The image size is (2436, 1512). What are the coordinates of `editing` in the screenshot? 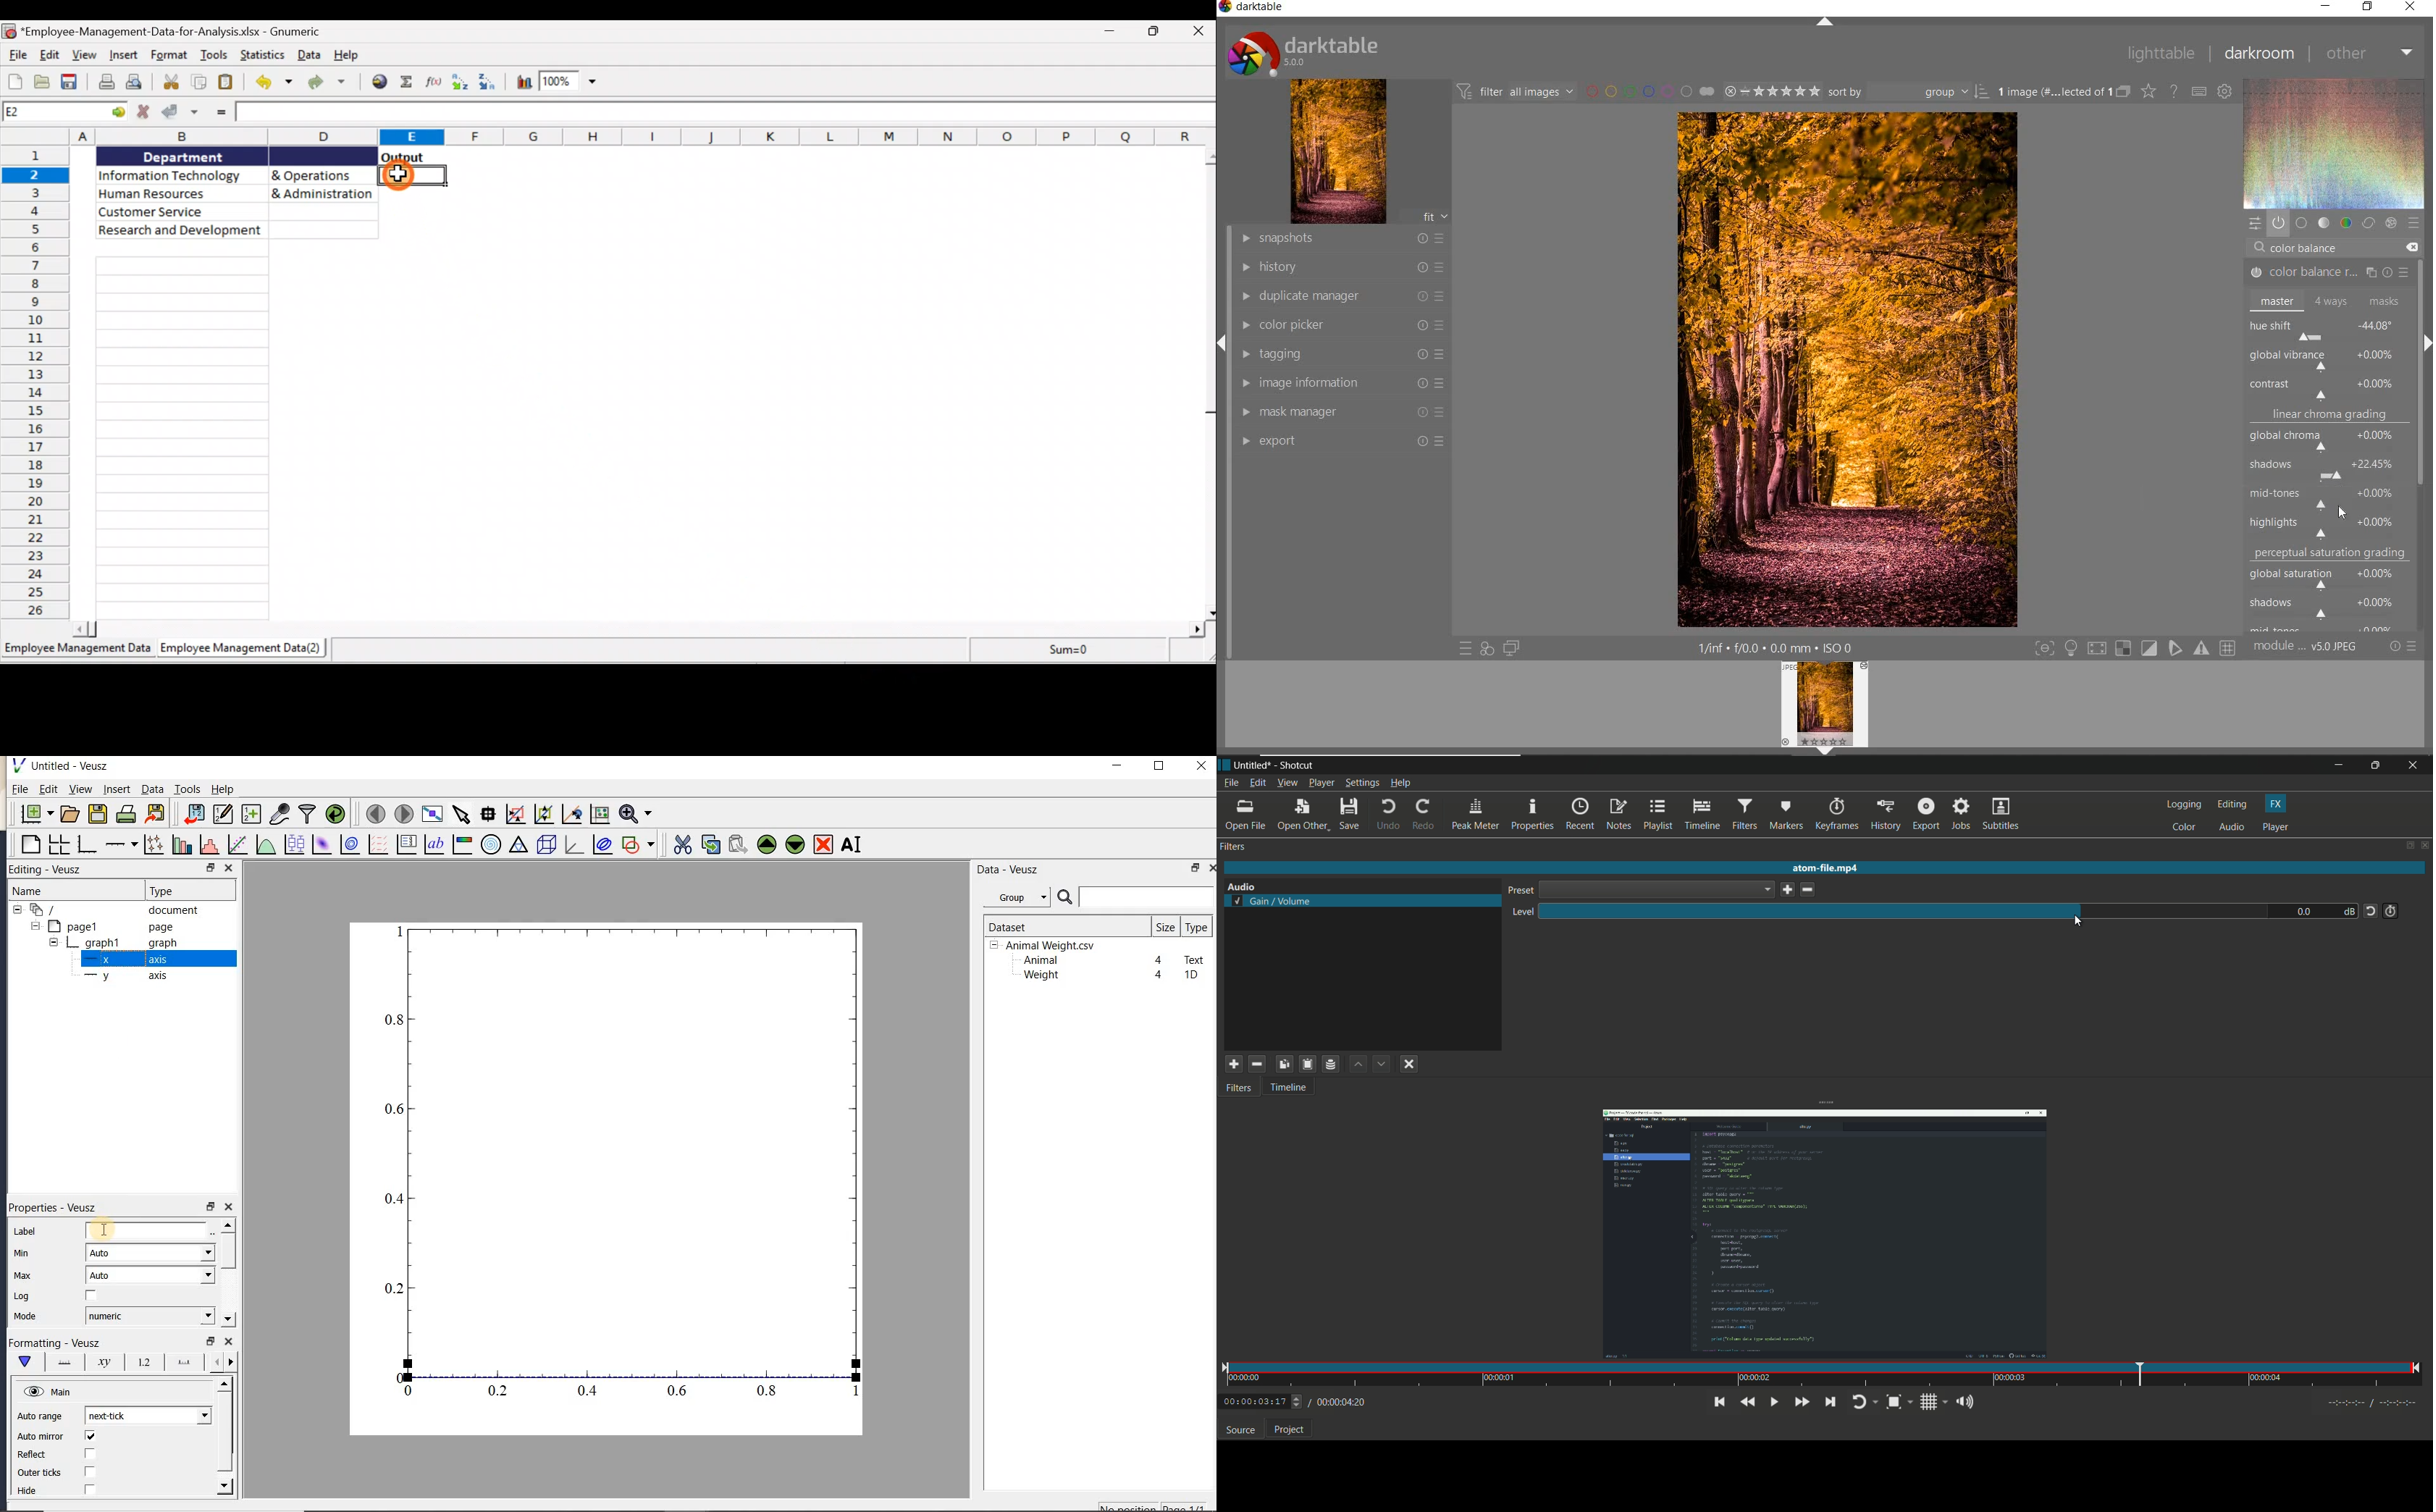 It's located at (2233, 804).